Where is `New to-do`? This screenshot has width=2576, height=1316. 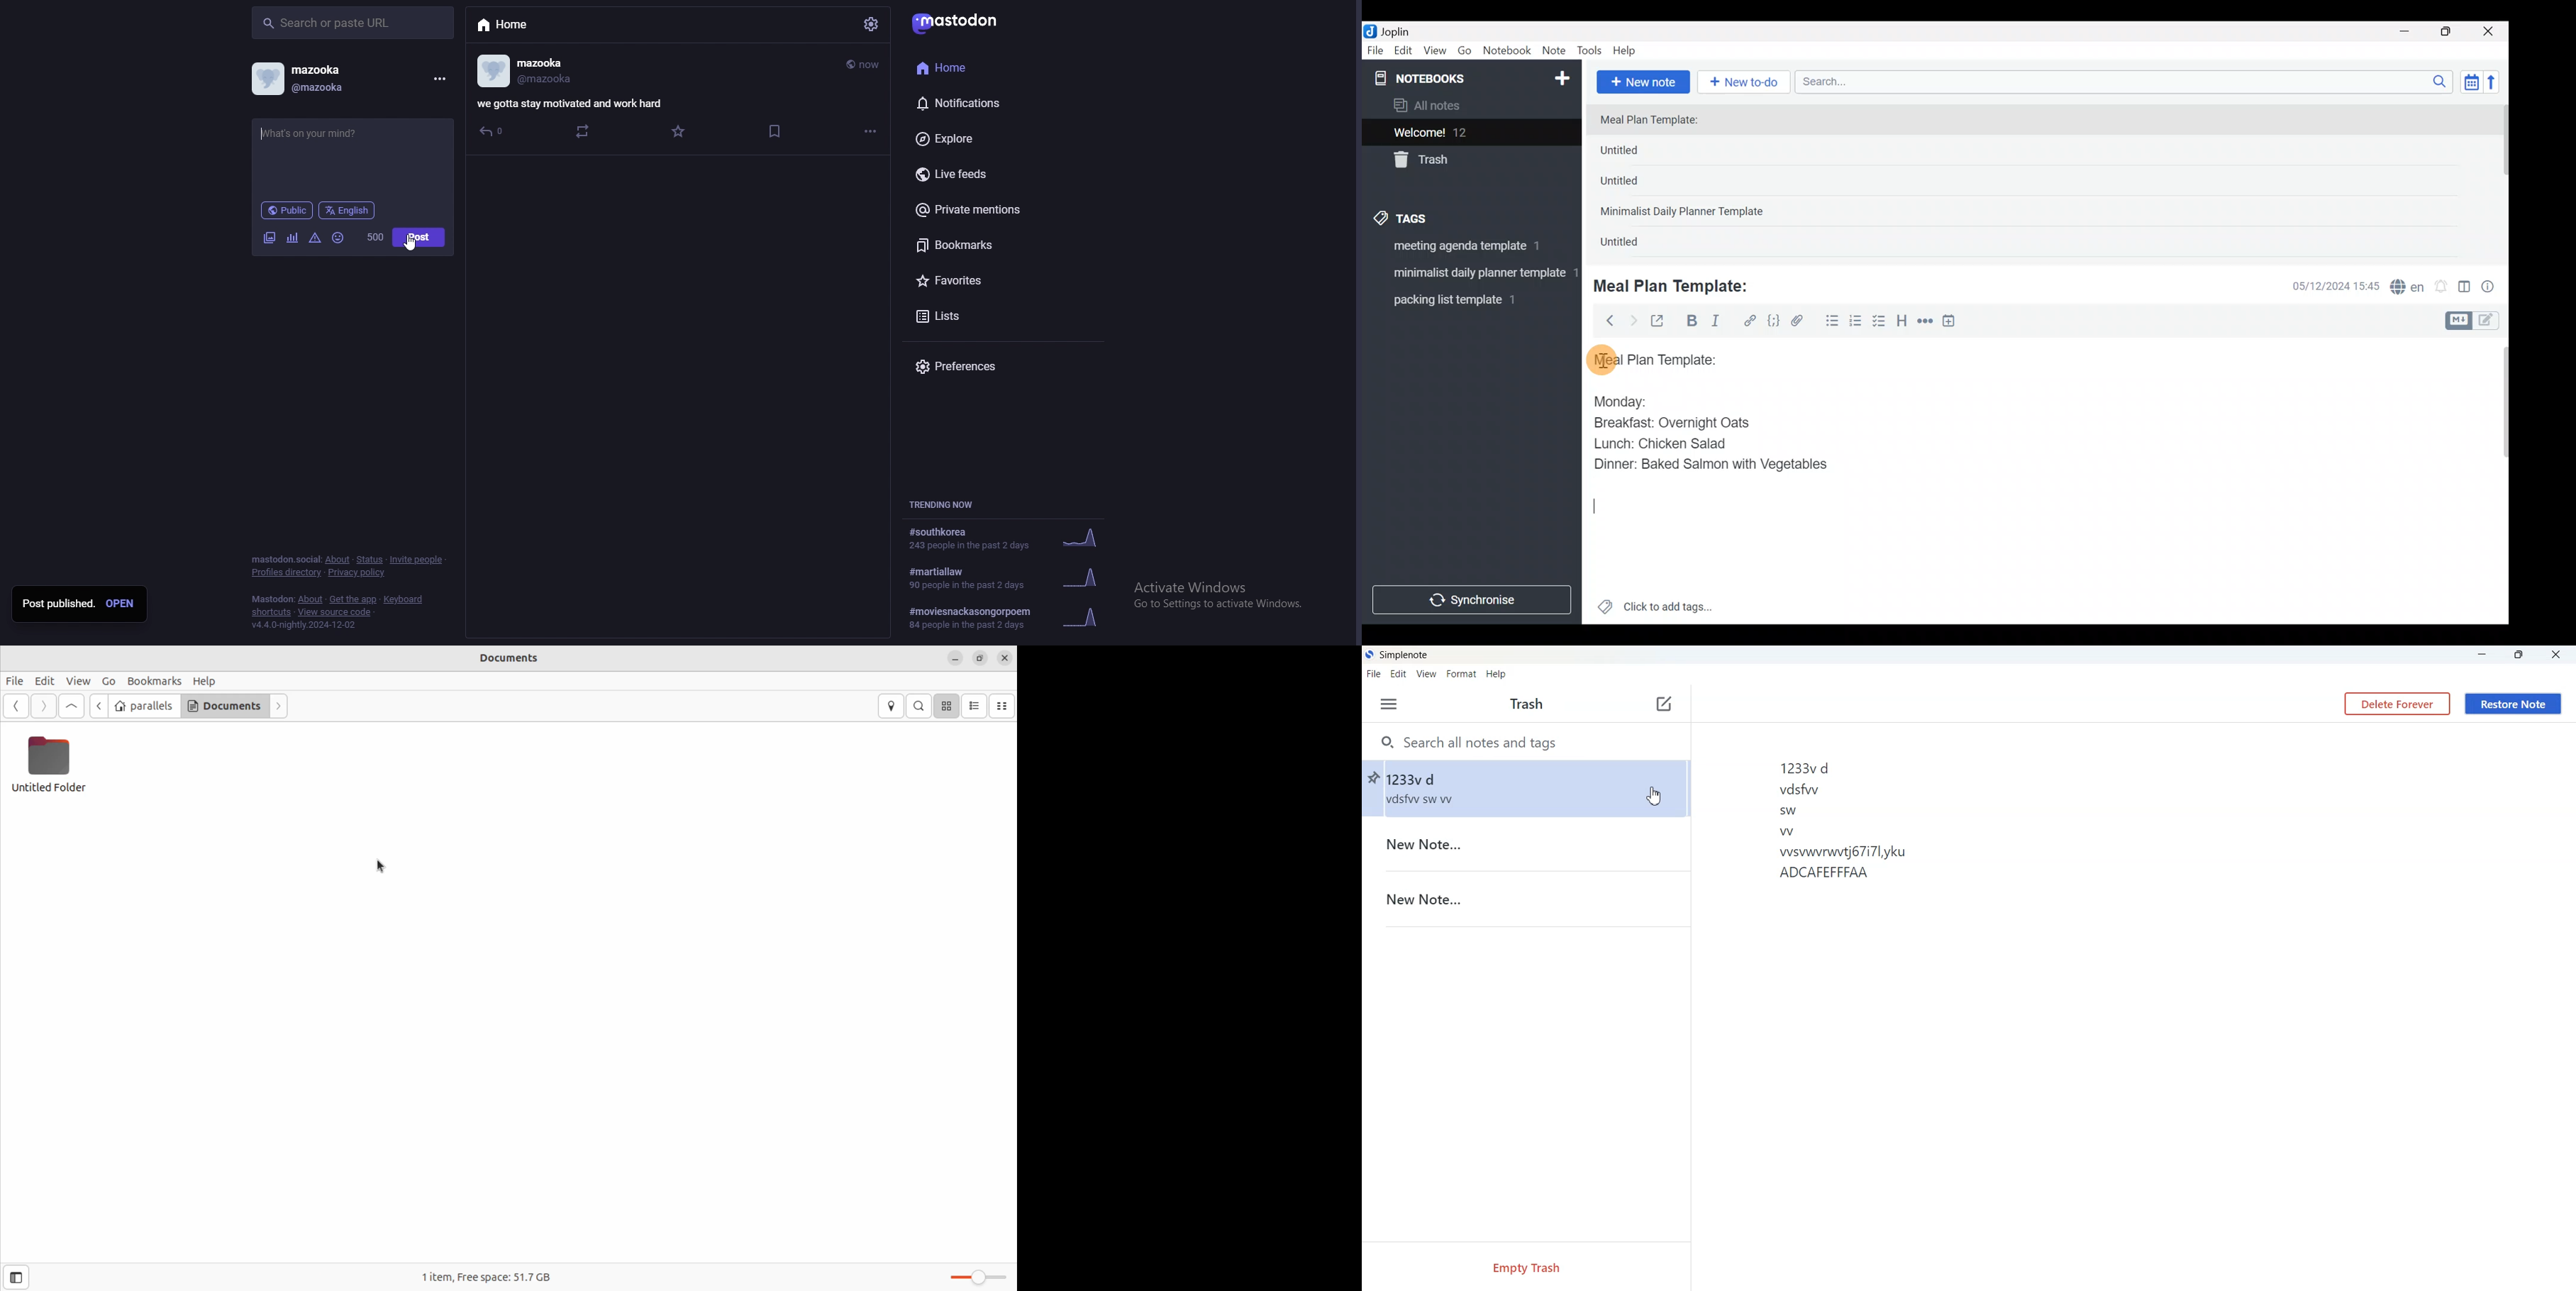
New to-do is located at coordinates (1747, 83).